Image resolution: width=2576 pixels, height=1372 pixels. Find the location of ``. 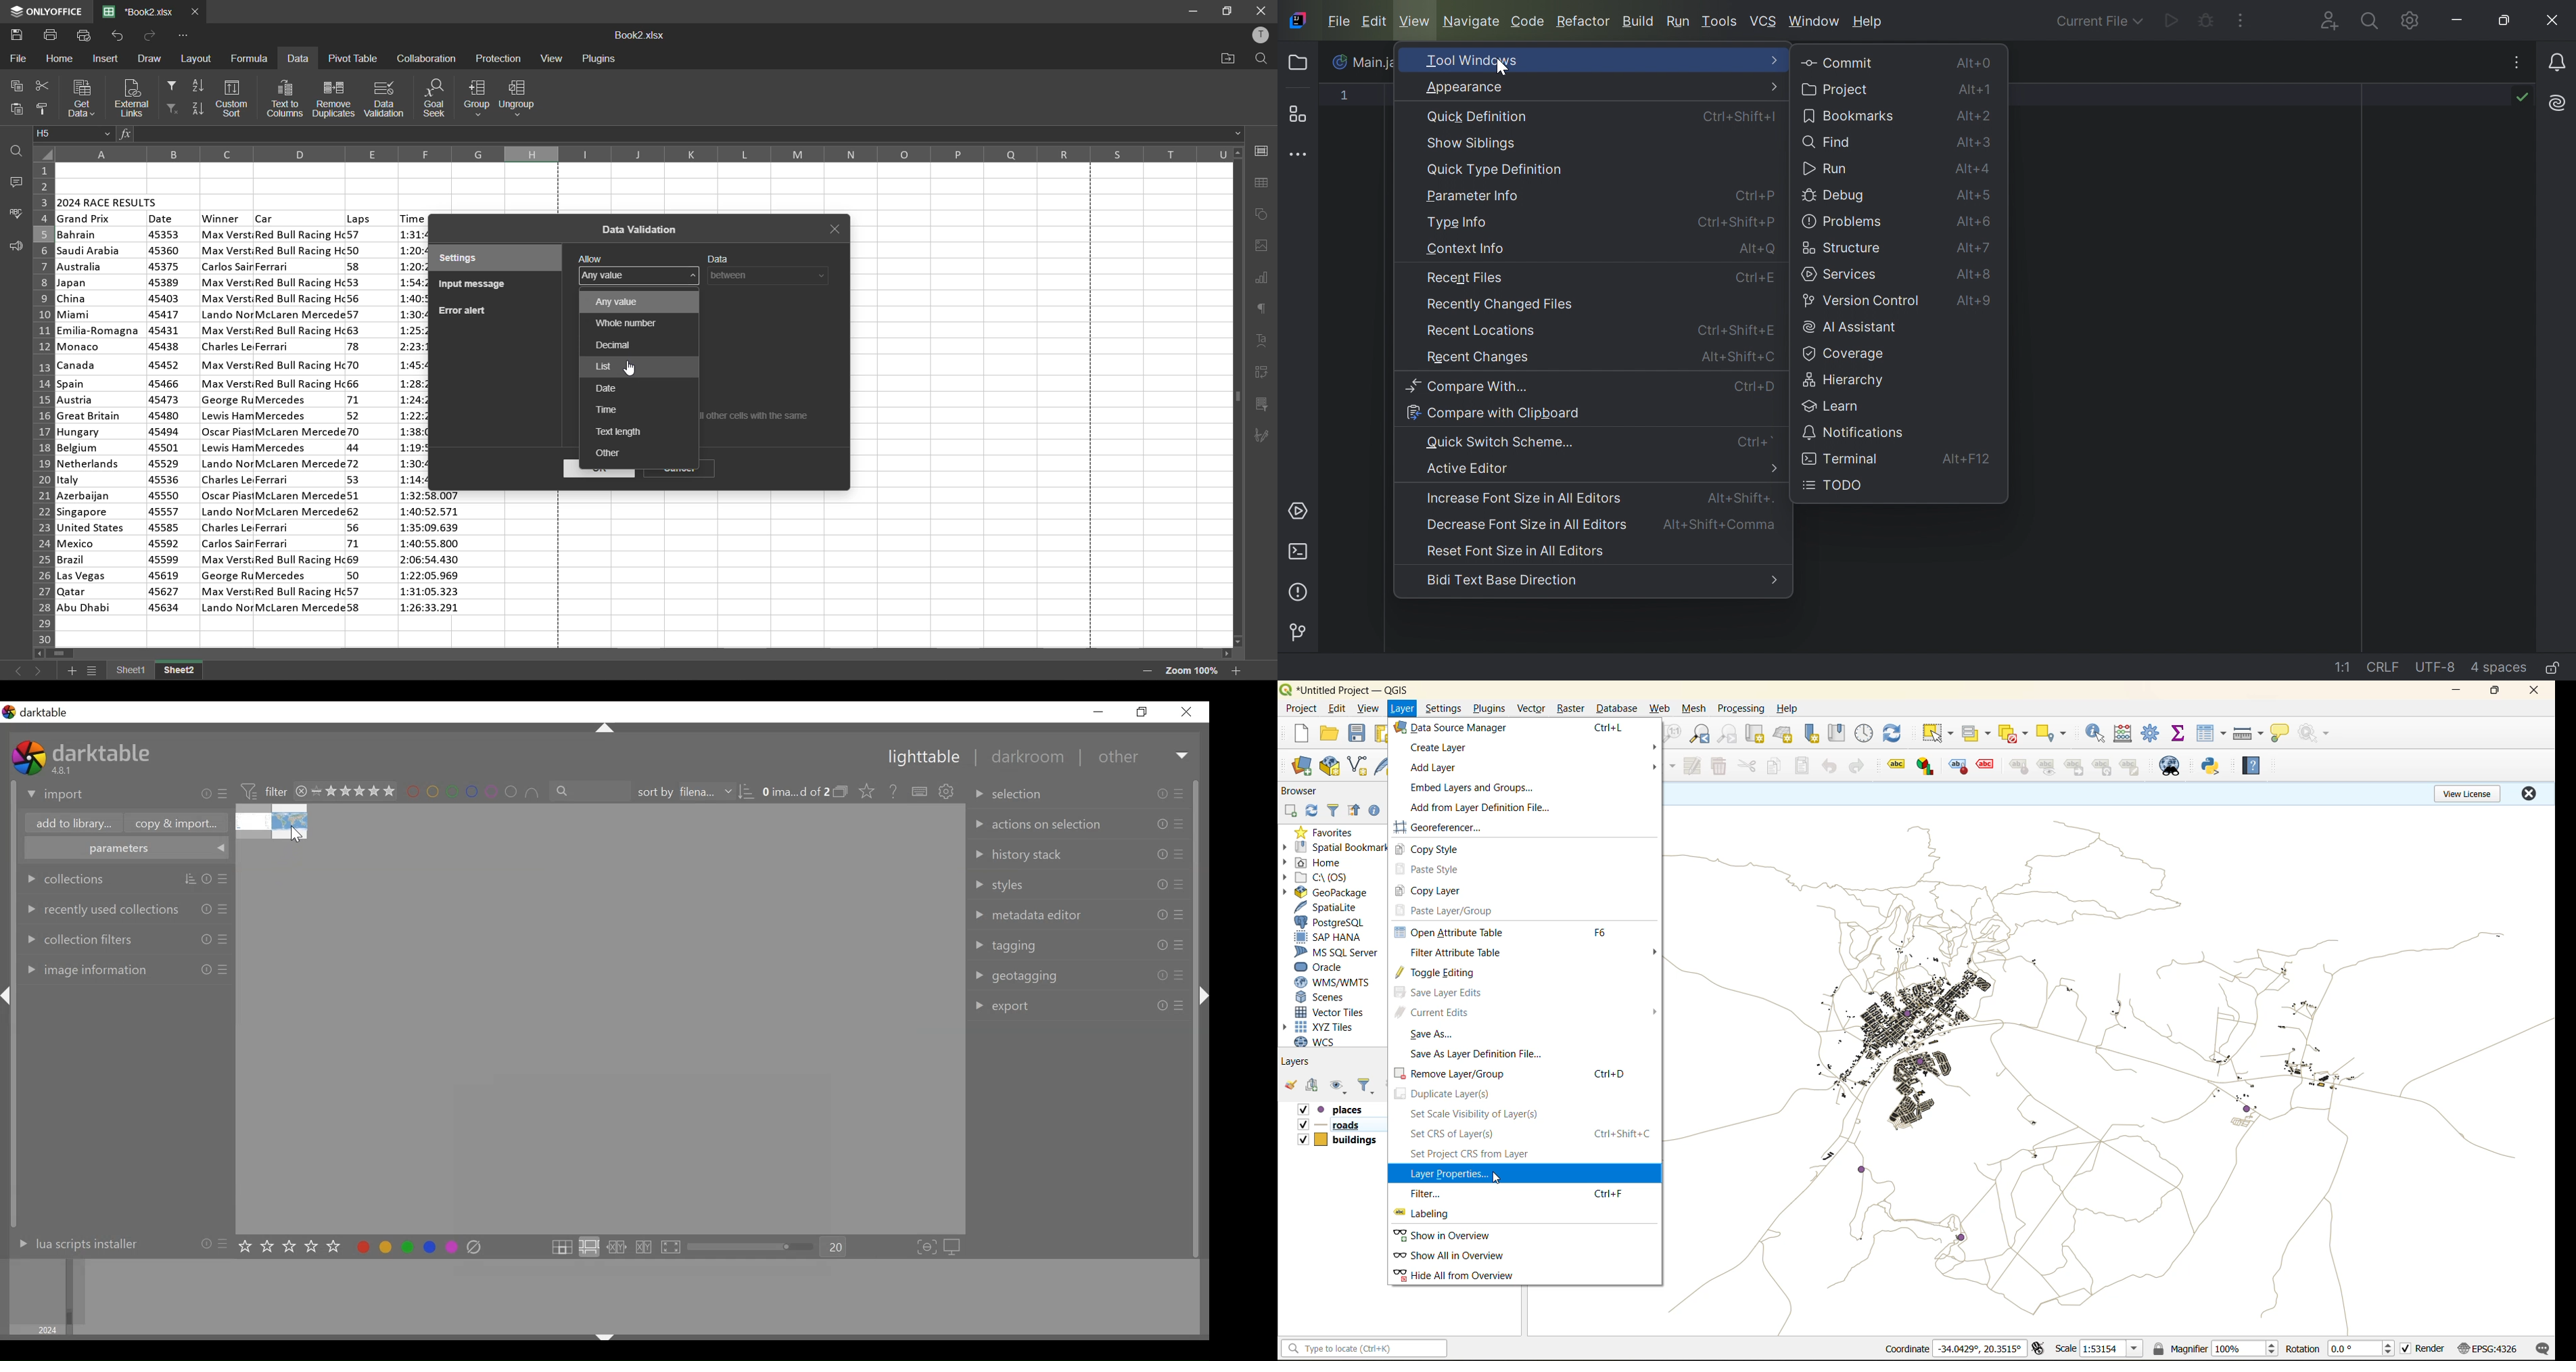

 is located at coordinates (605, 728).